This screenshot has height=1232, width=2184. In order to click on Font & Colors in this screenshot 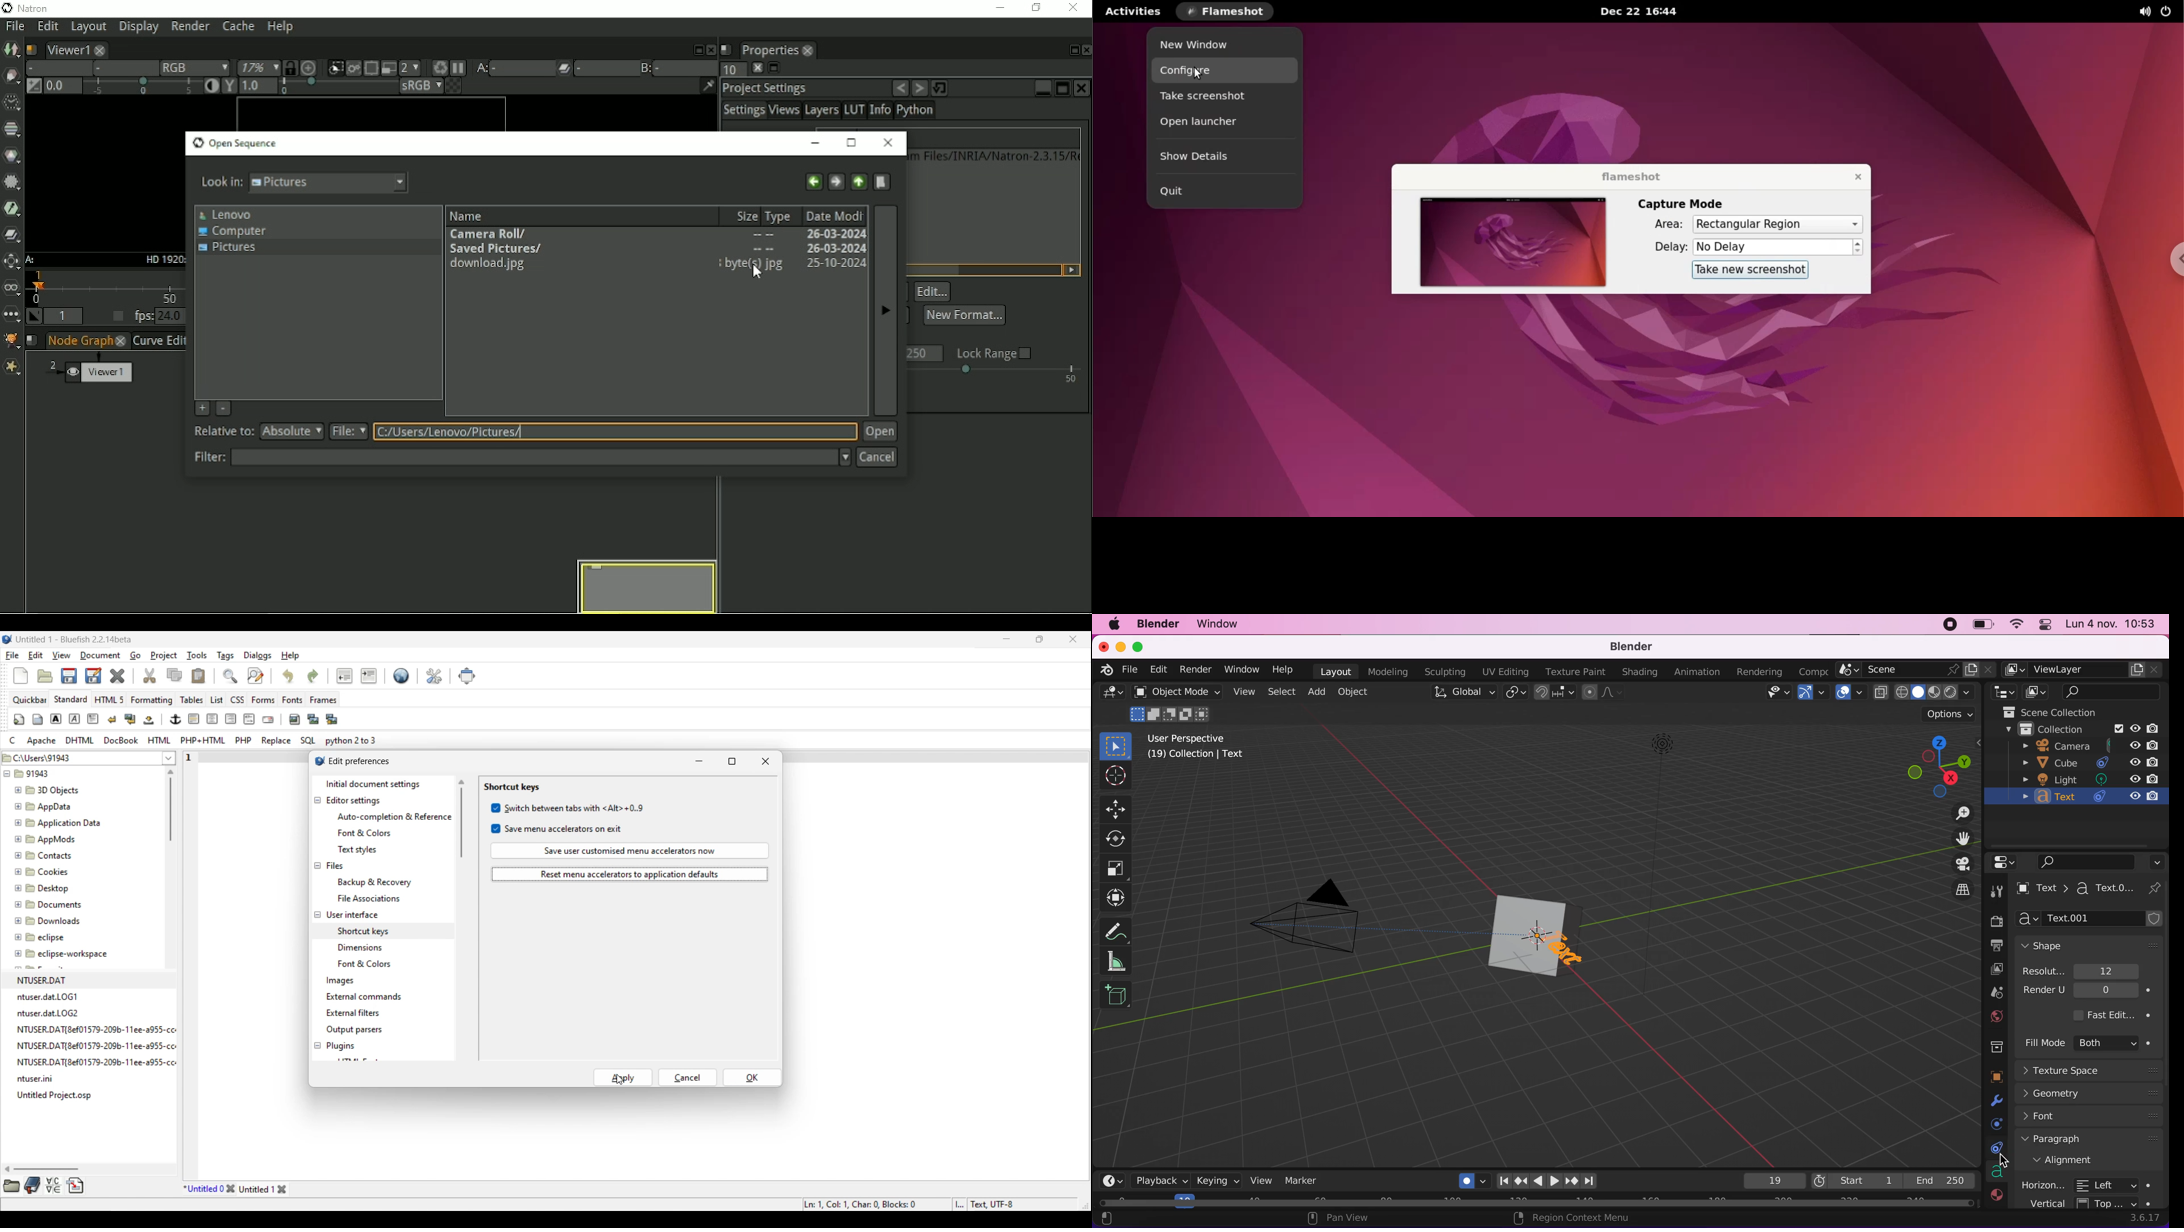, I will do `click(365, 833)`.